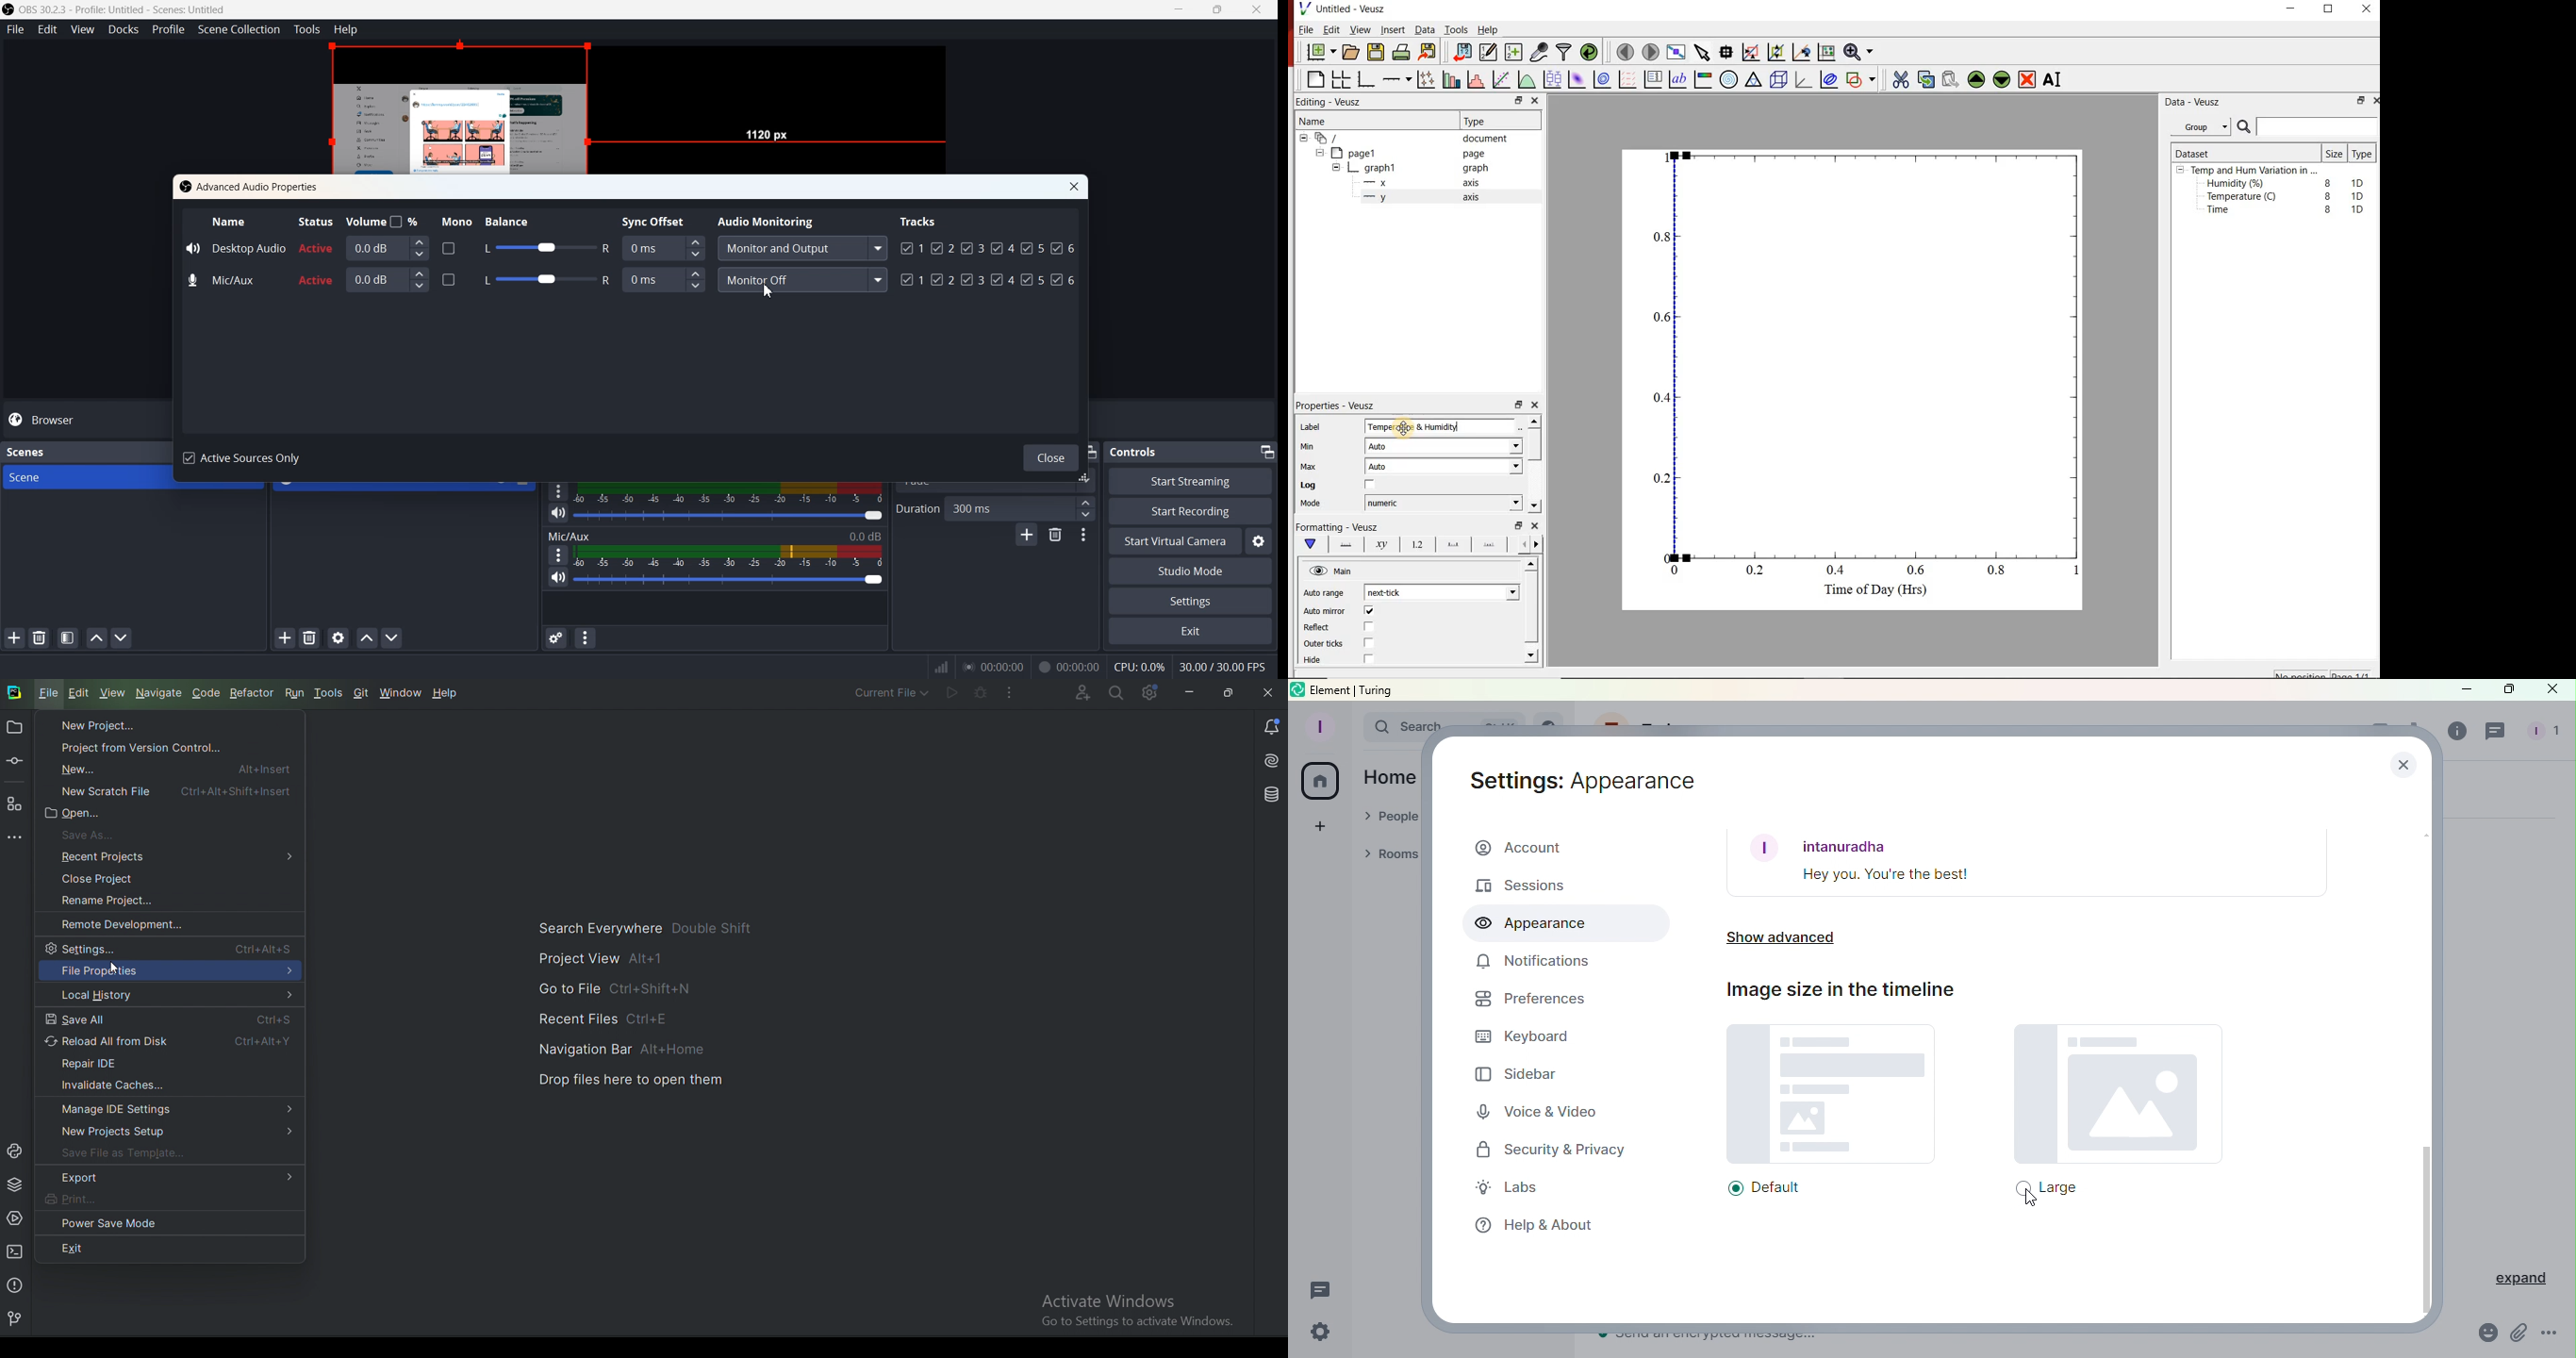  I want to click on People, so click(2539, 734).